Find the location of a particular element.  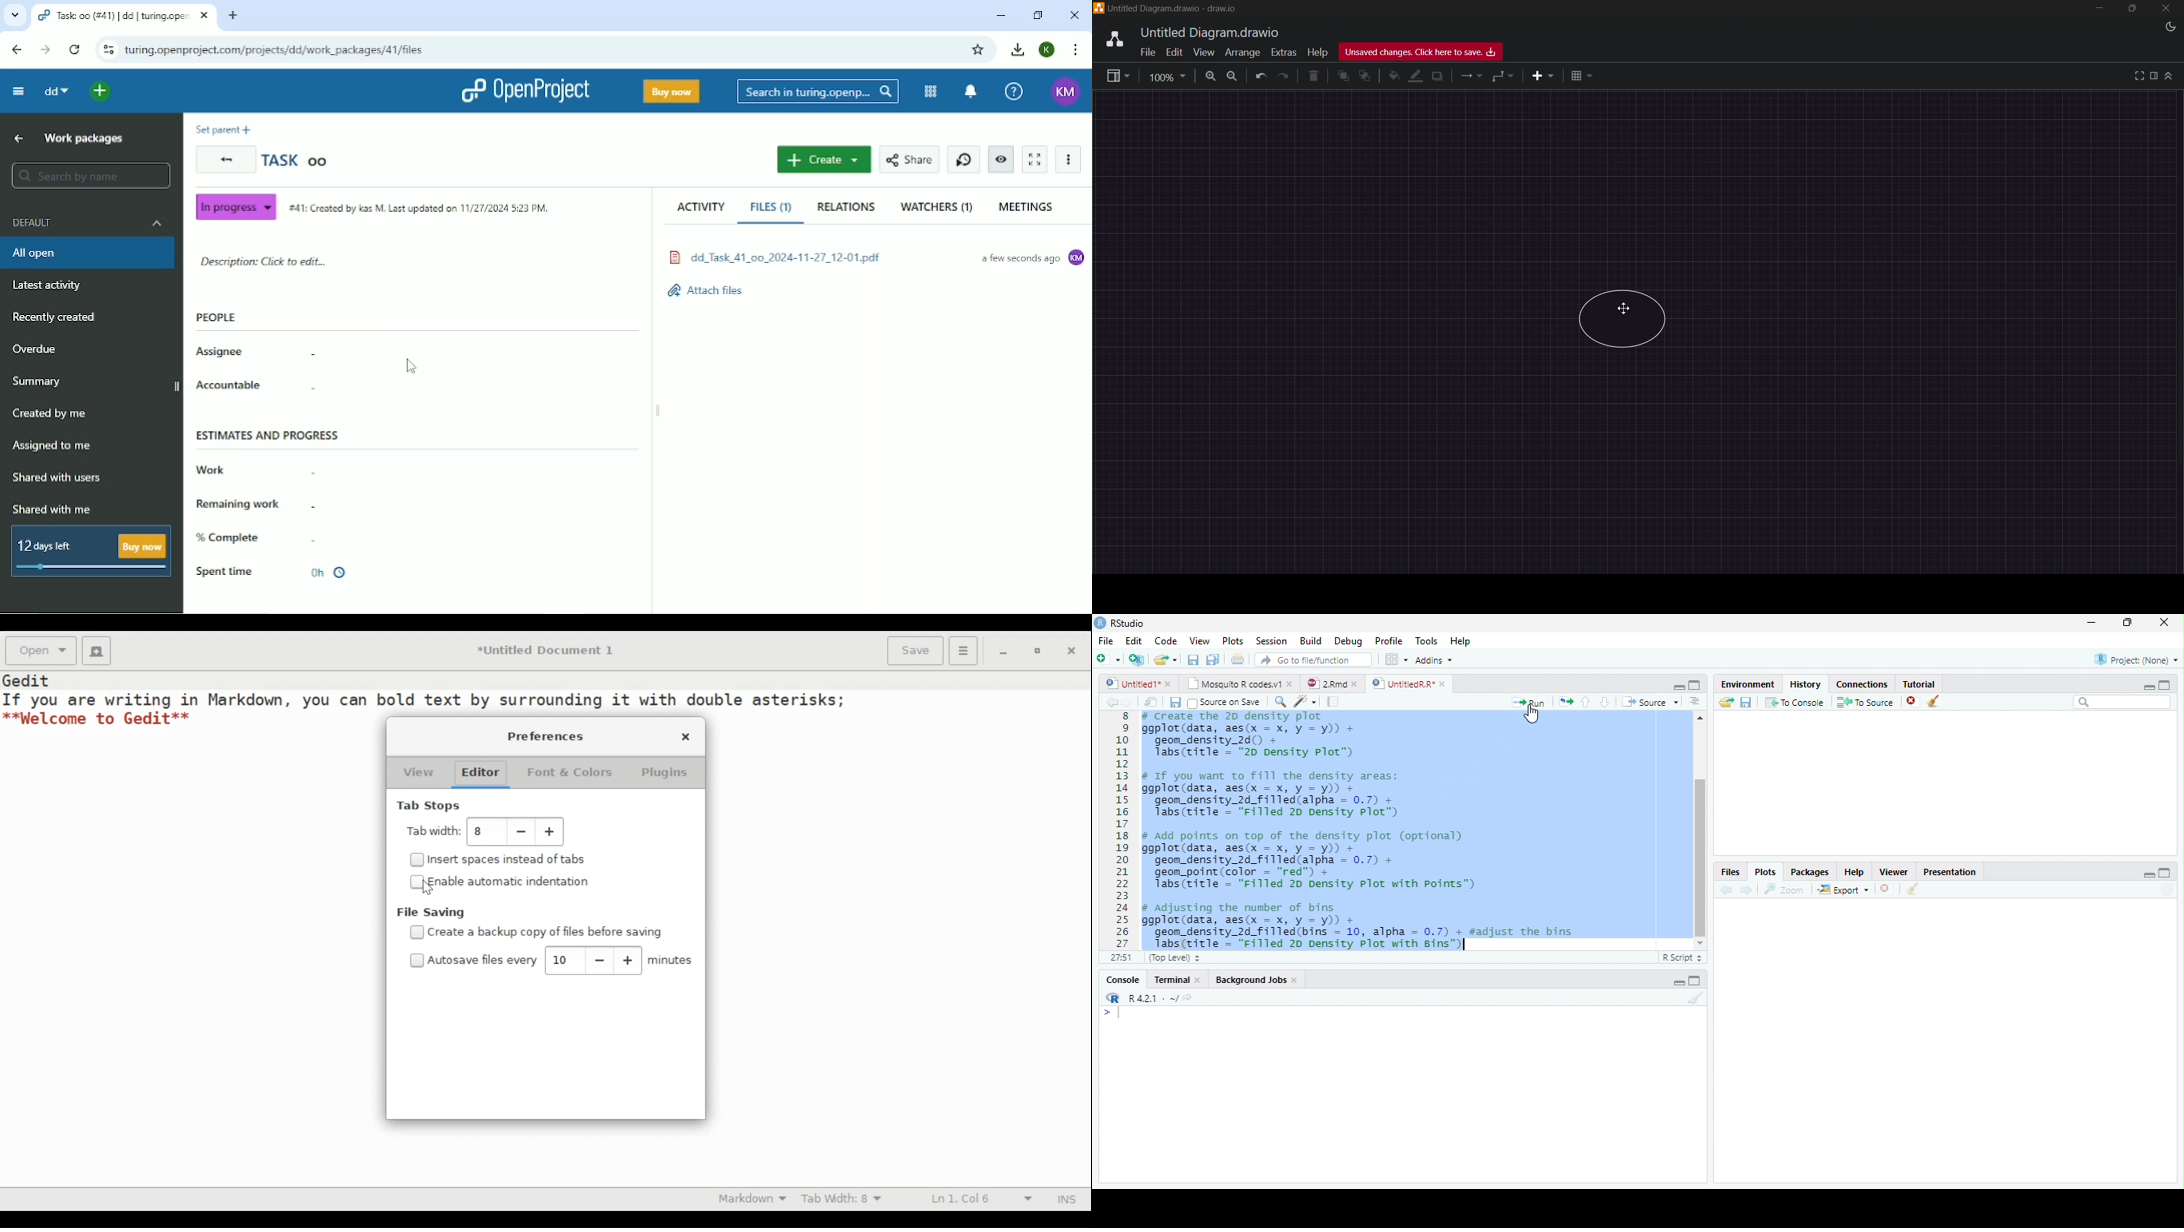

File is located at coordinates (1106, 642).